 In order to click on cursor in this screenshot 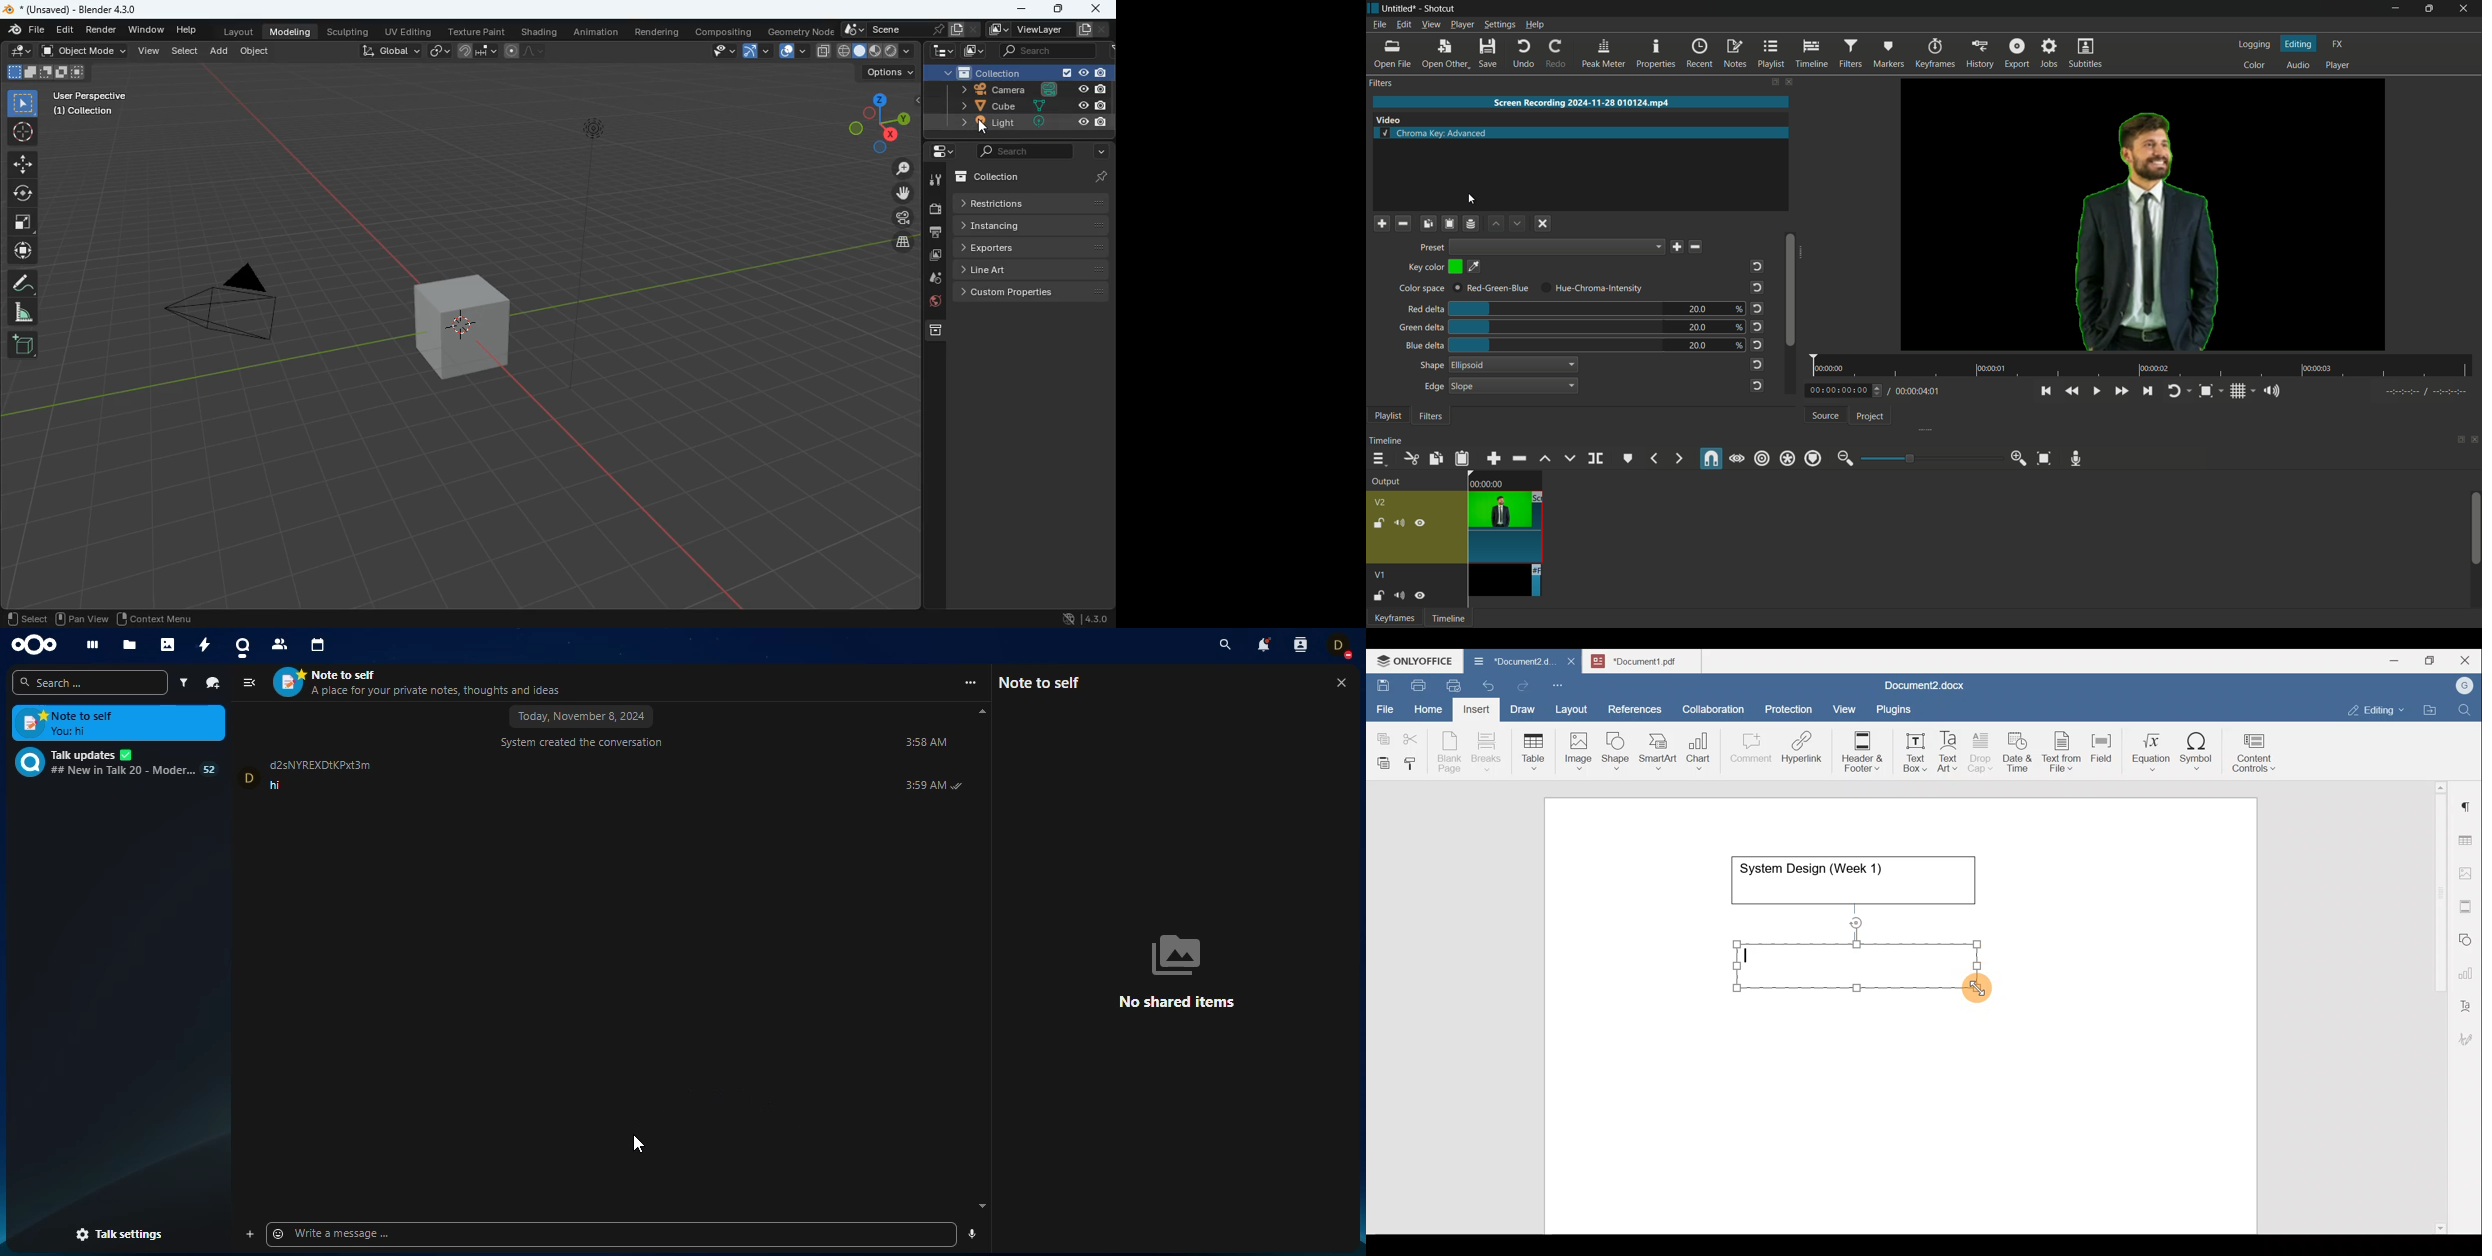, I will do `click(632, 1142)`.